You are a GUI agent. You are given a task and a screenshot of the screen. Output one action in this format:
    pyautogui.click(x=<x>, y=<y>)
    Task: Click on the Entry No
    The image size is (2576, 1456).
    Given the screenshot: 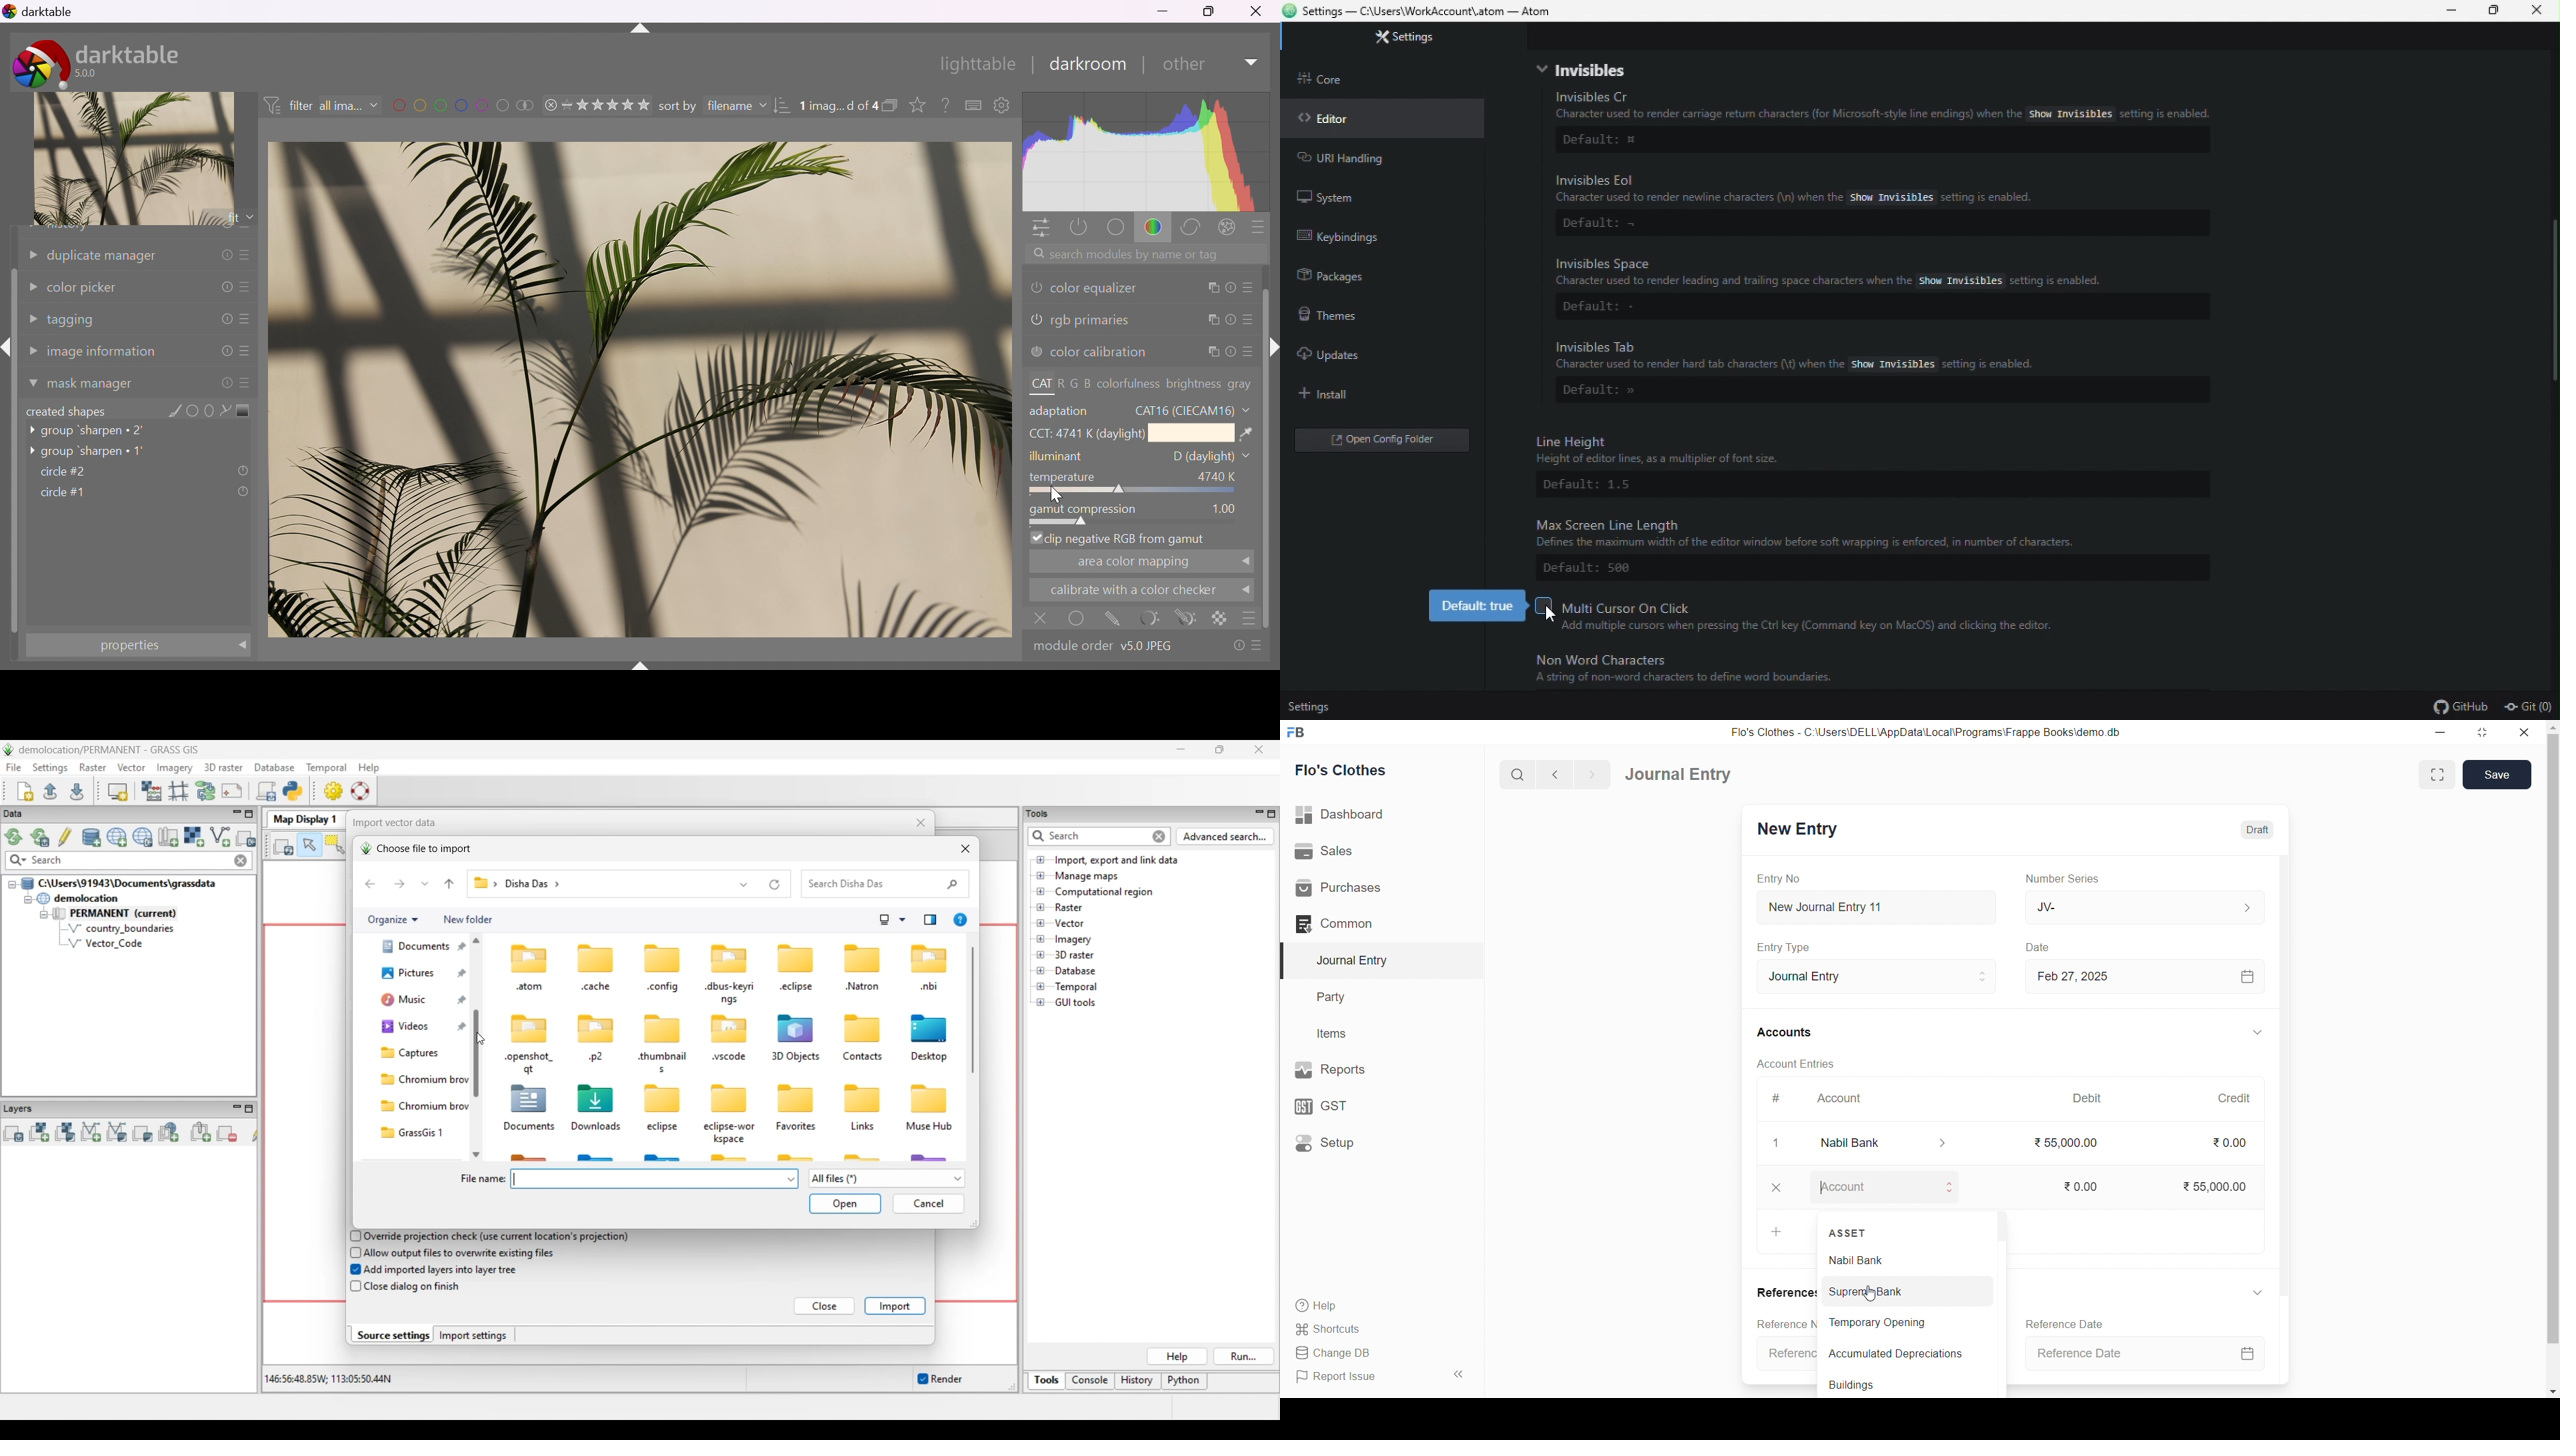 What is the action you would take?
    pyautogui.click(x=1781, y=879)
    